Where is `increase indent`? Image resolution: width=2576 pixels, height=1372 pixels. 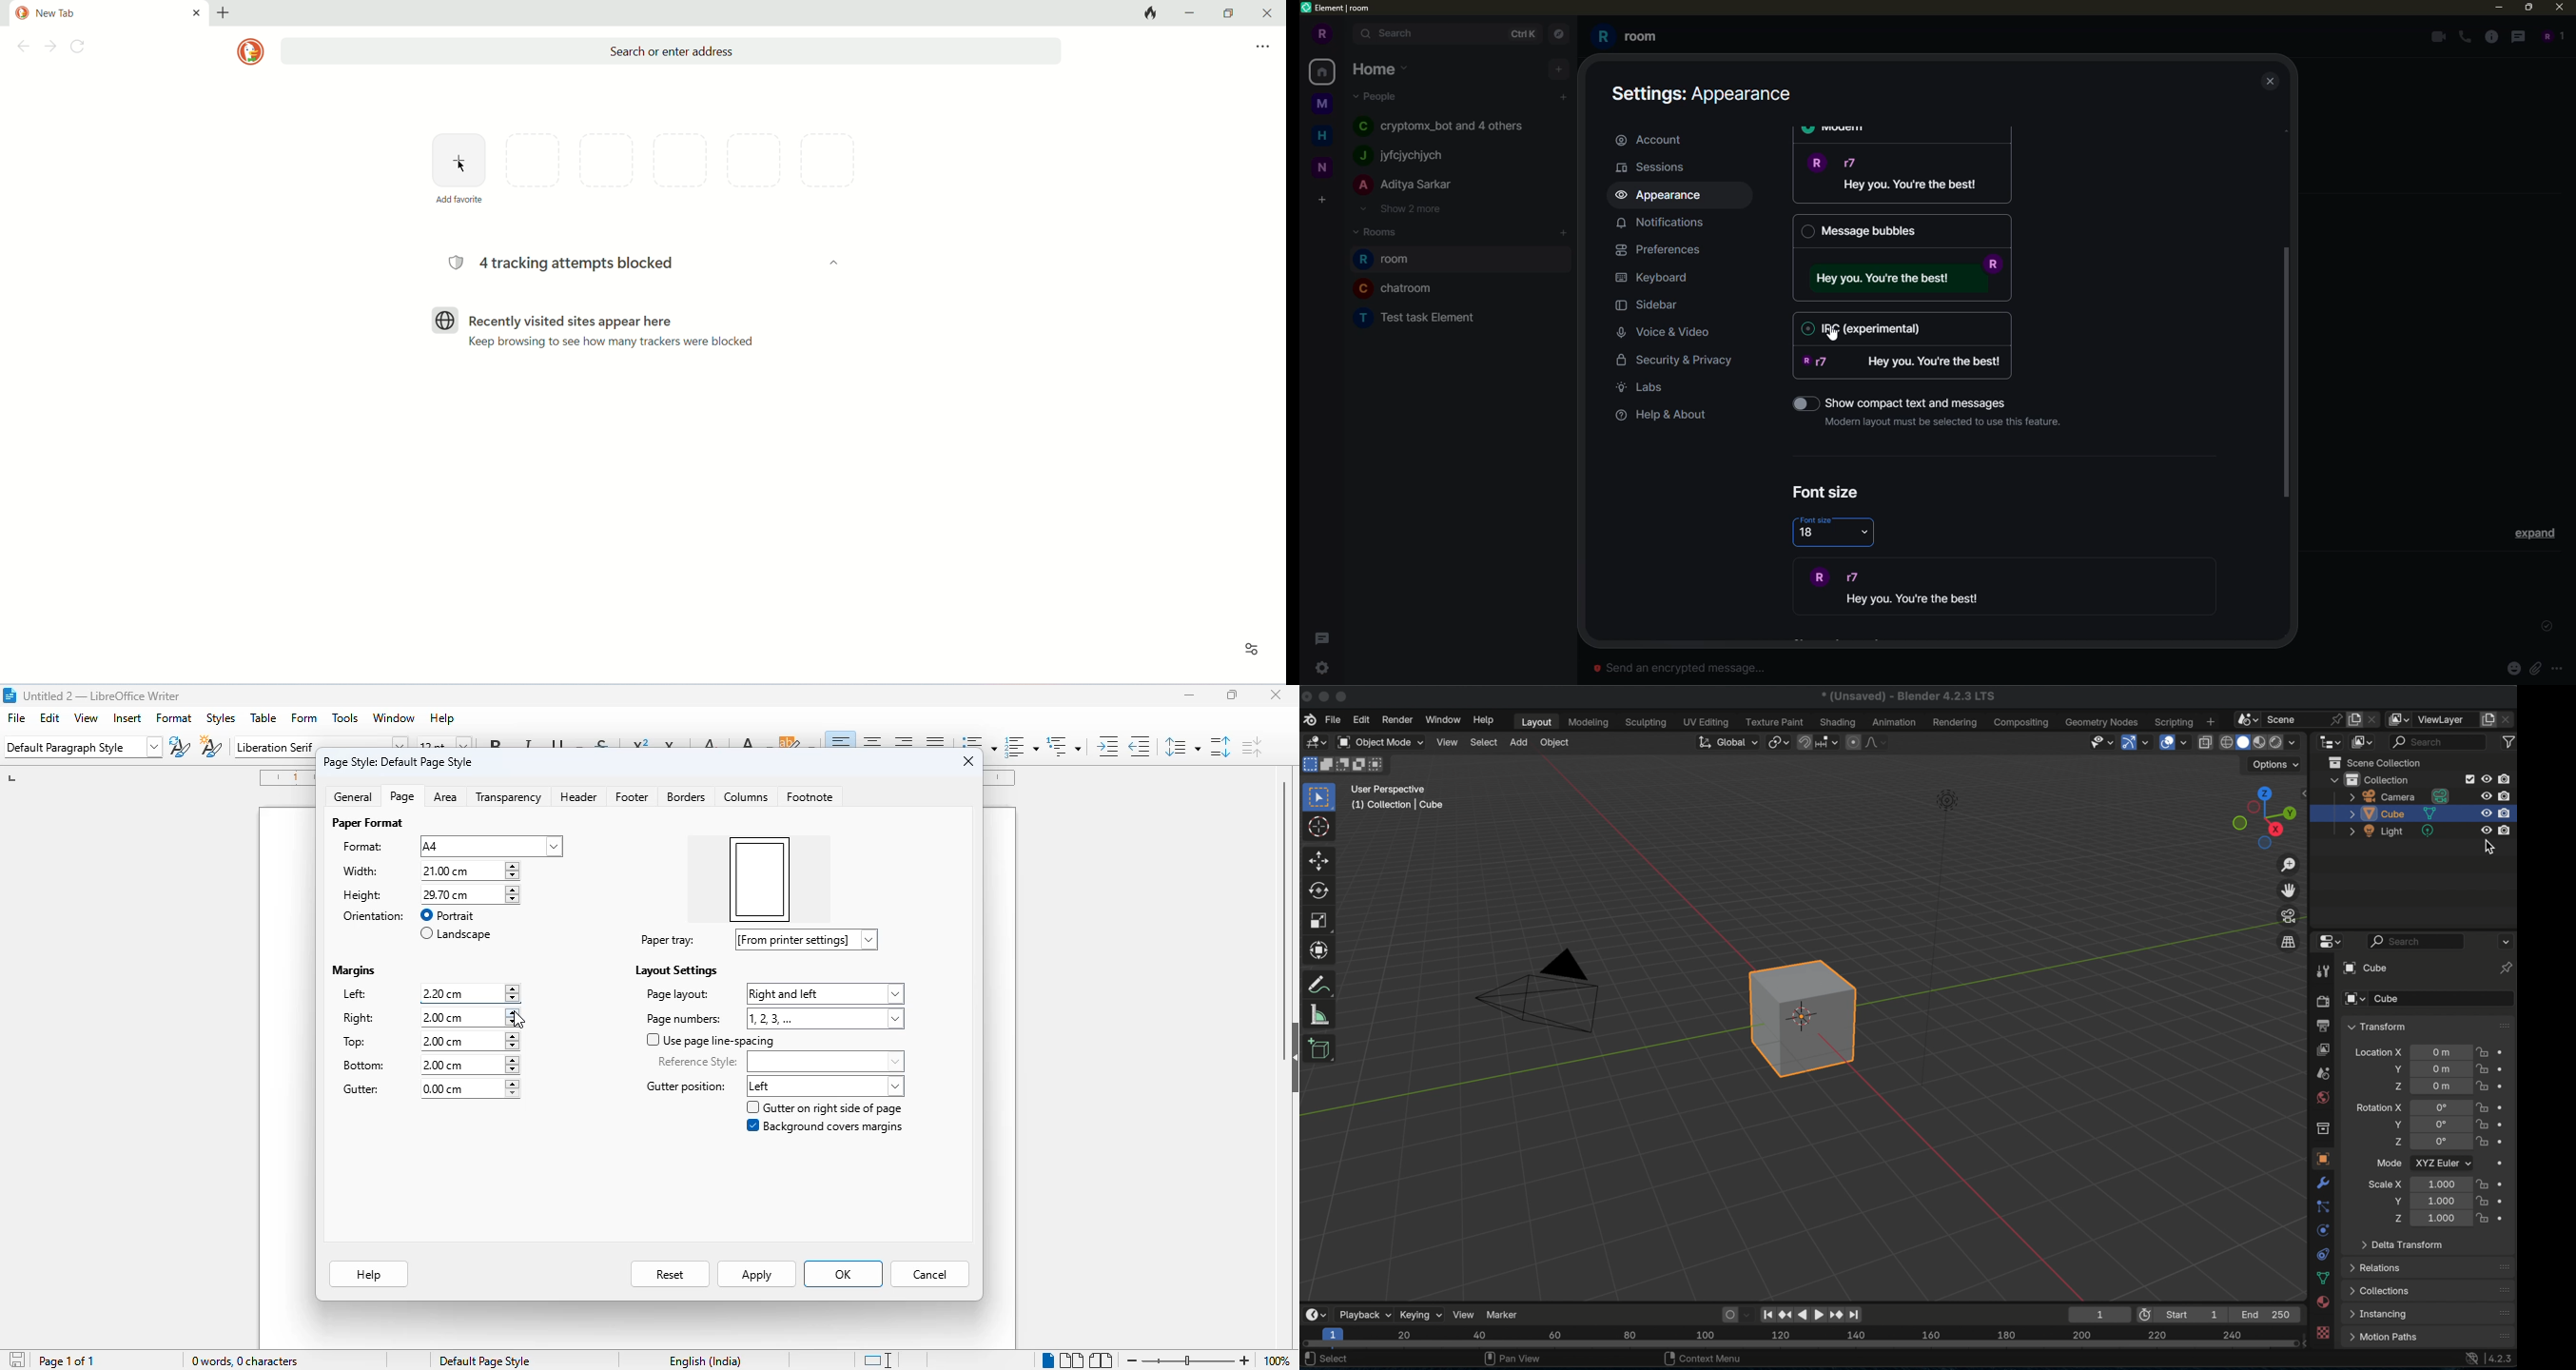 increase indent is located at coordinates (1108, 747).